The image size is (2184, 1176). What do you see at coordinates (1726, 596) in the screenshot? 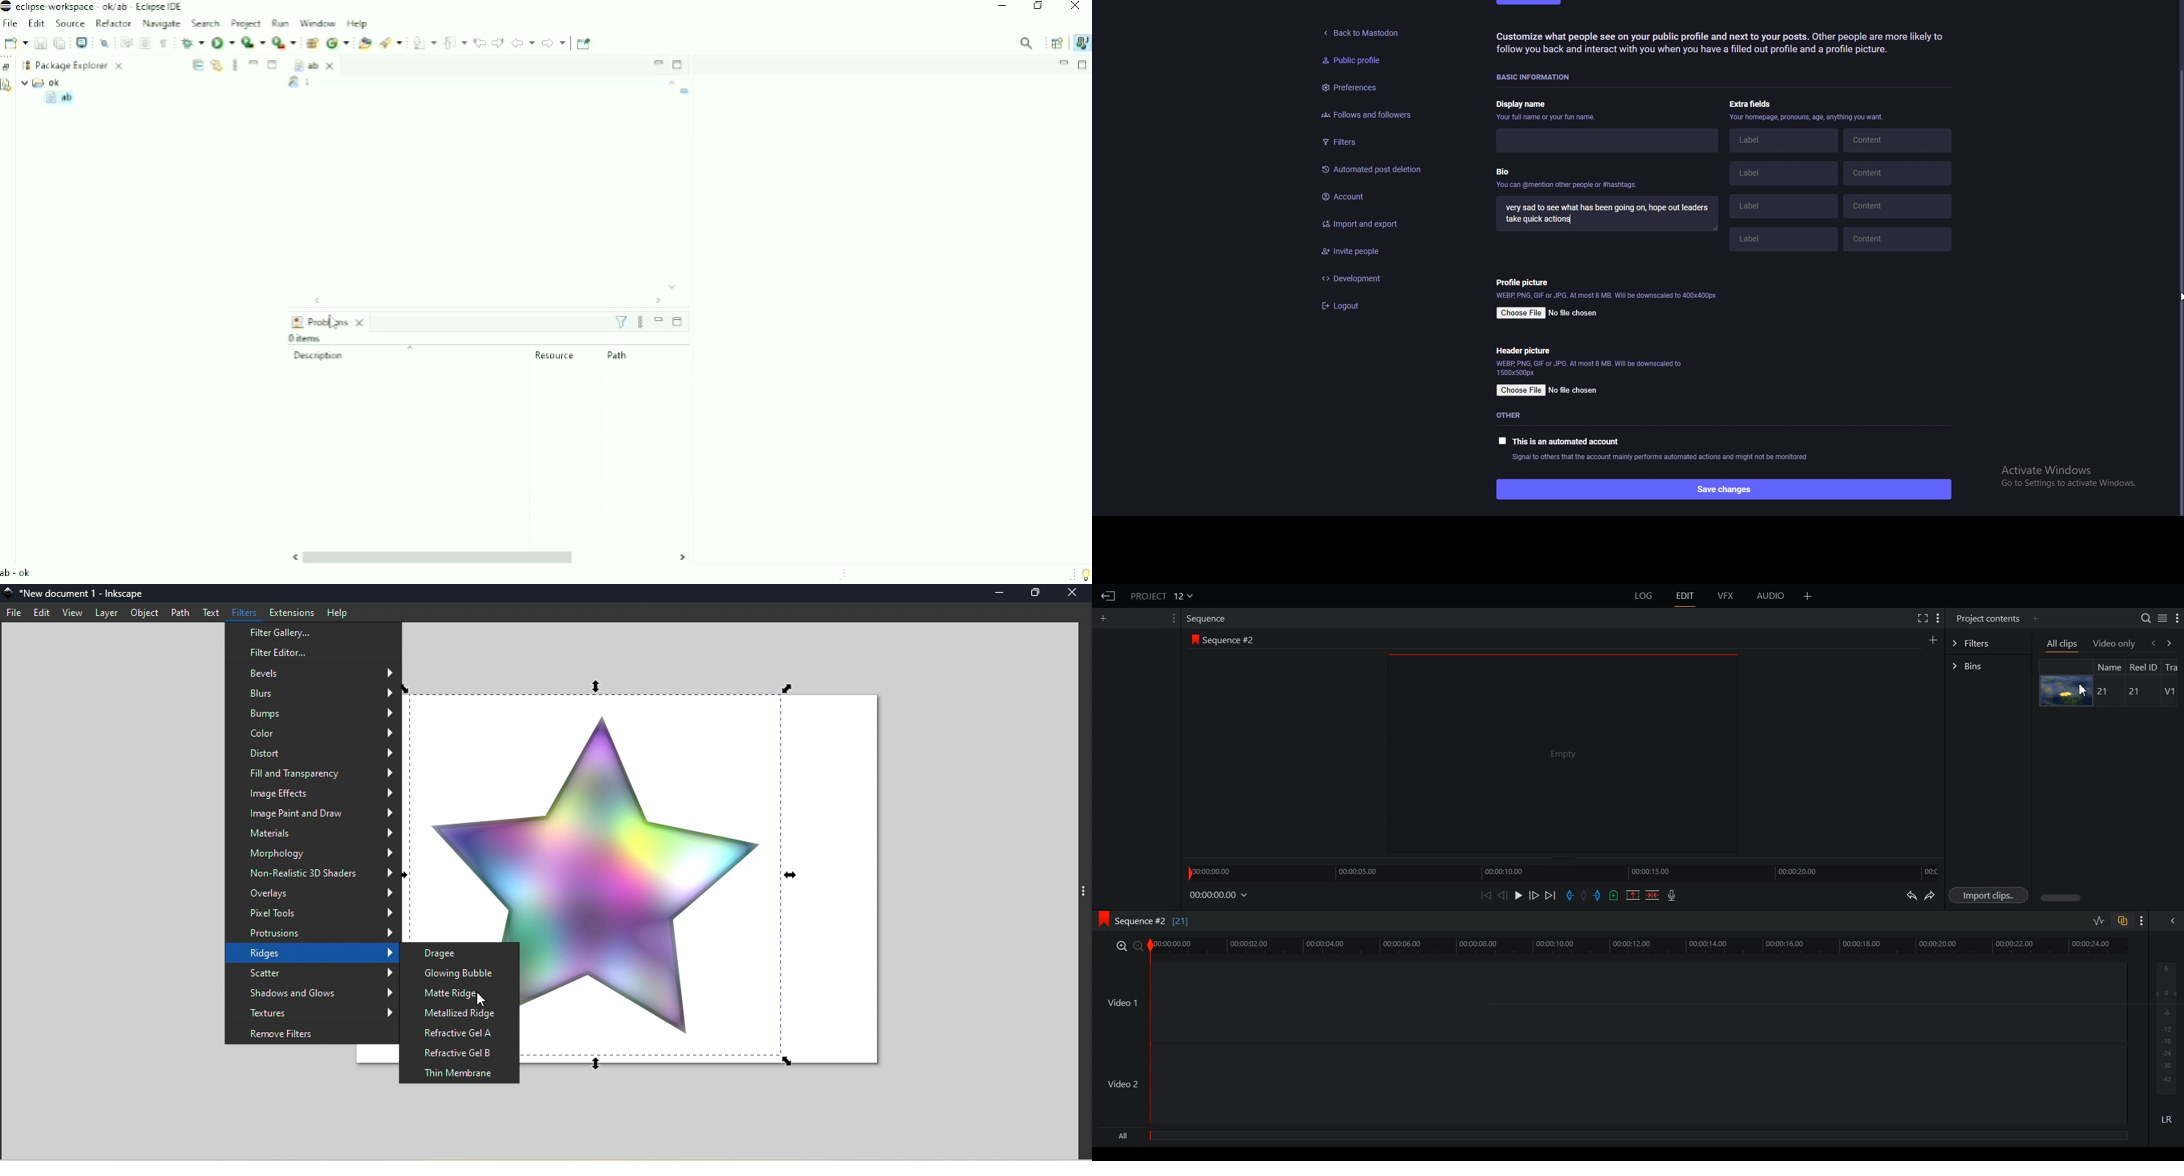
I see `VFX` at bounding box center [1726, 596].